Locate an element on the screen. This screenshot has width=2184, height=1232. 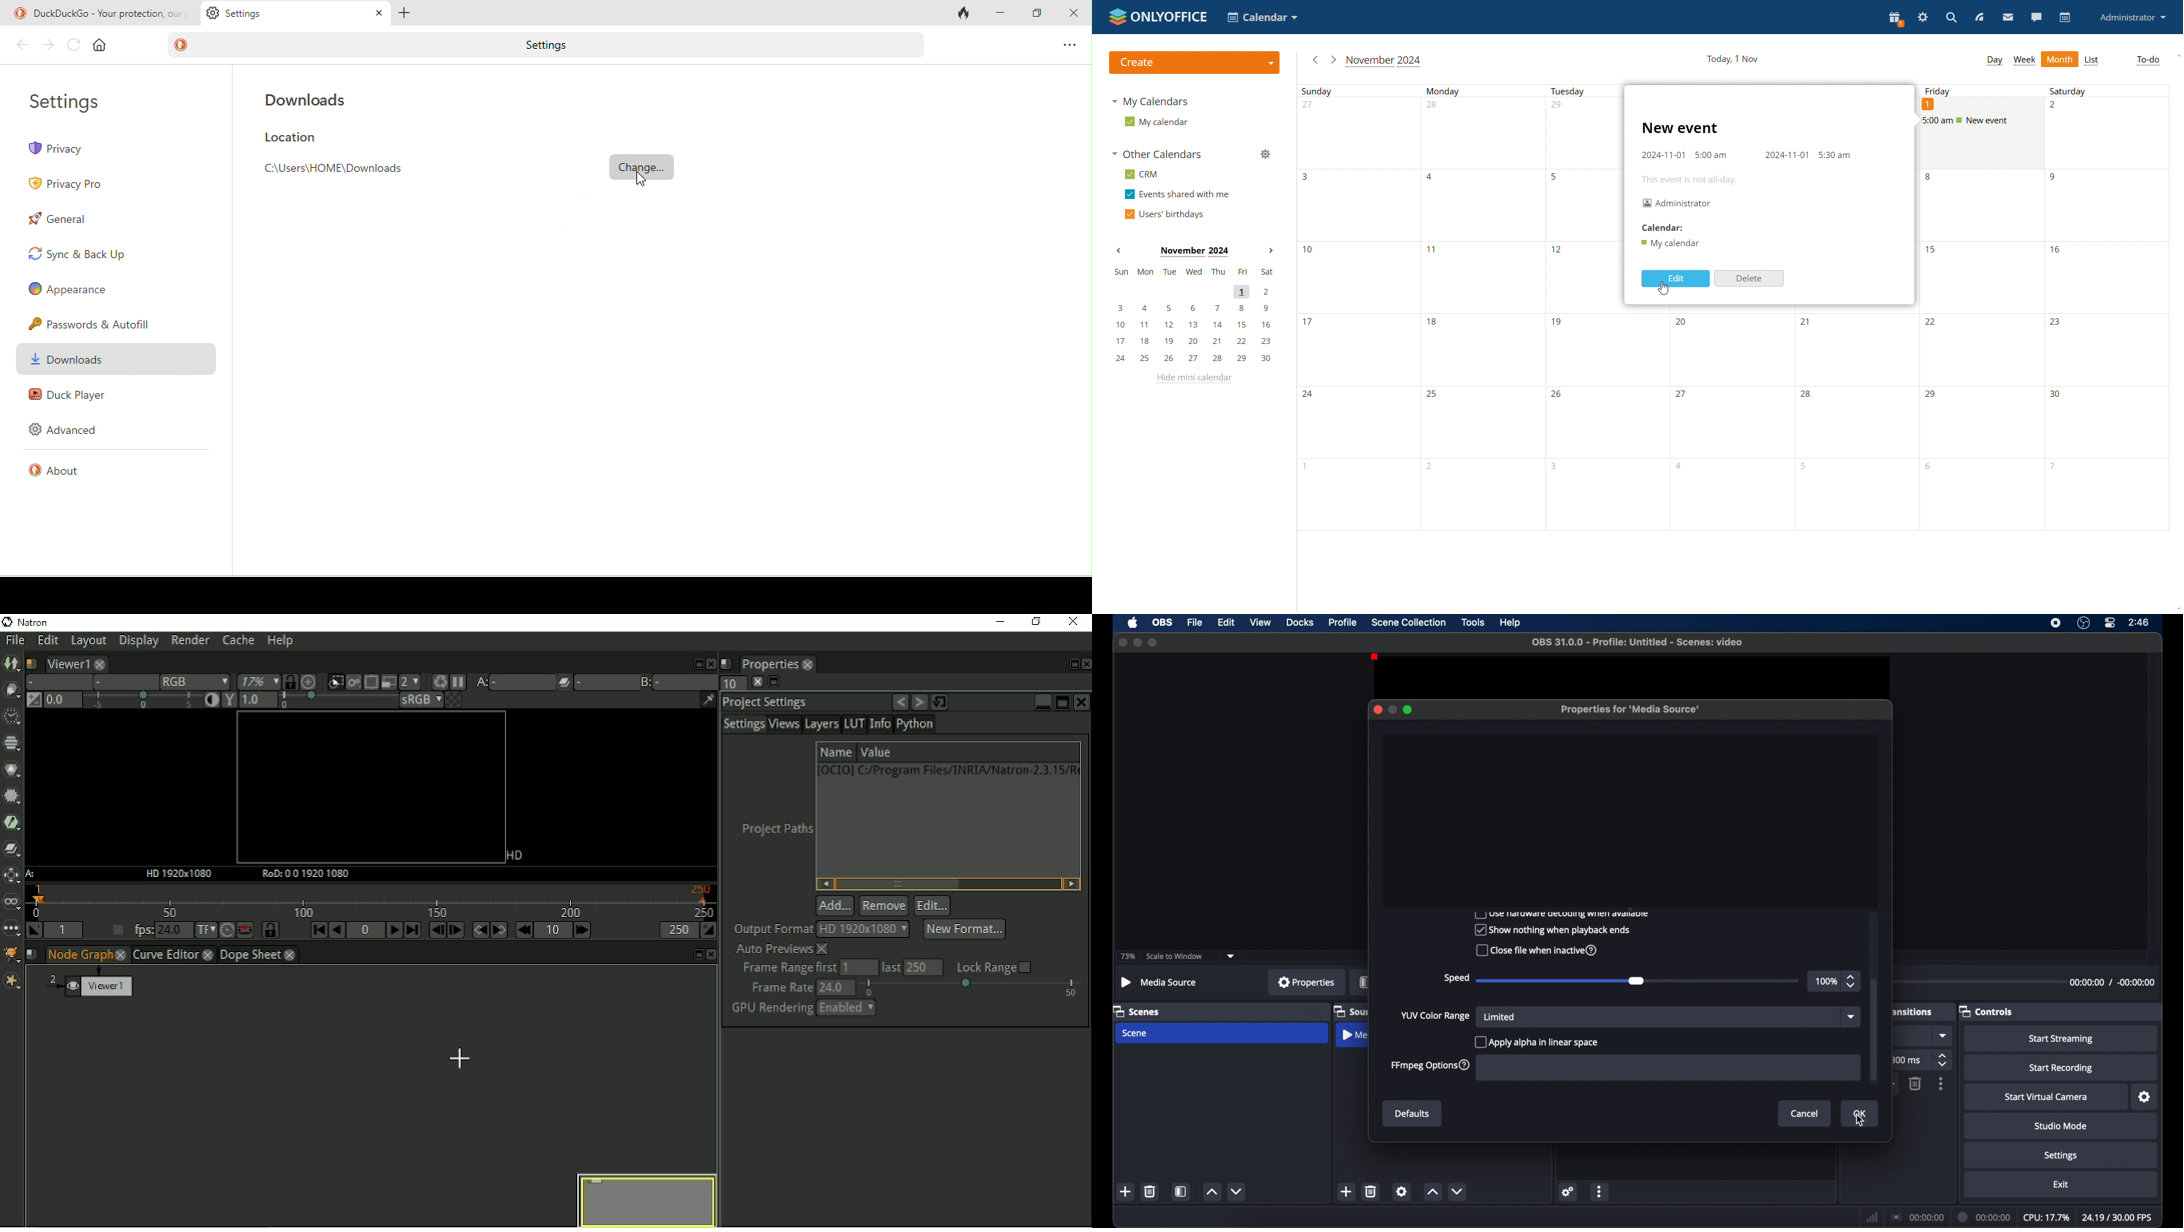
logo is located at coordinates (1159, 17).